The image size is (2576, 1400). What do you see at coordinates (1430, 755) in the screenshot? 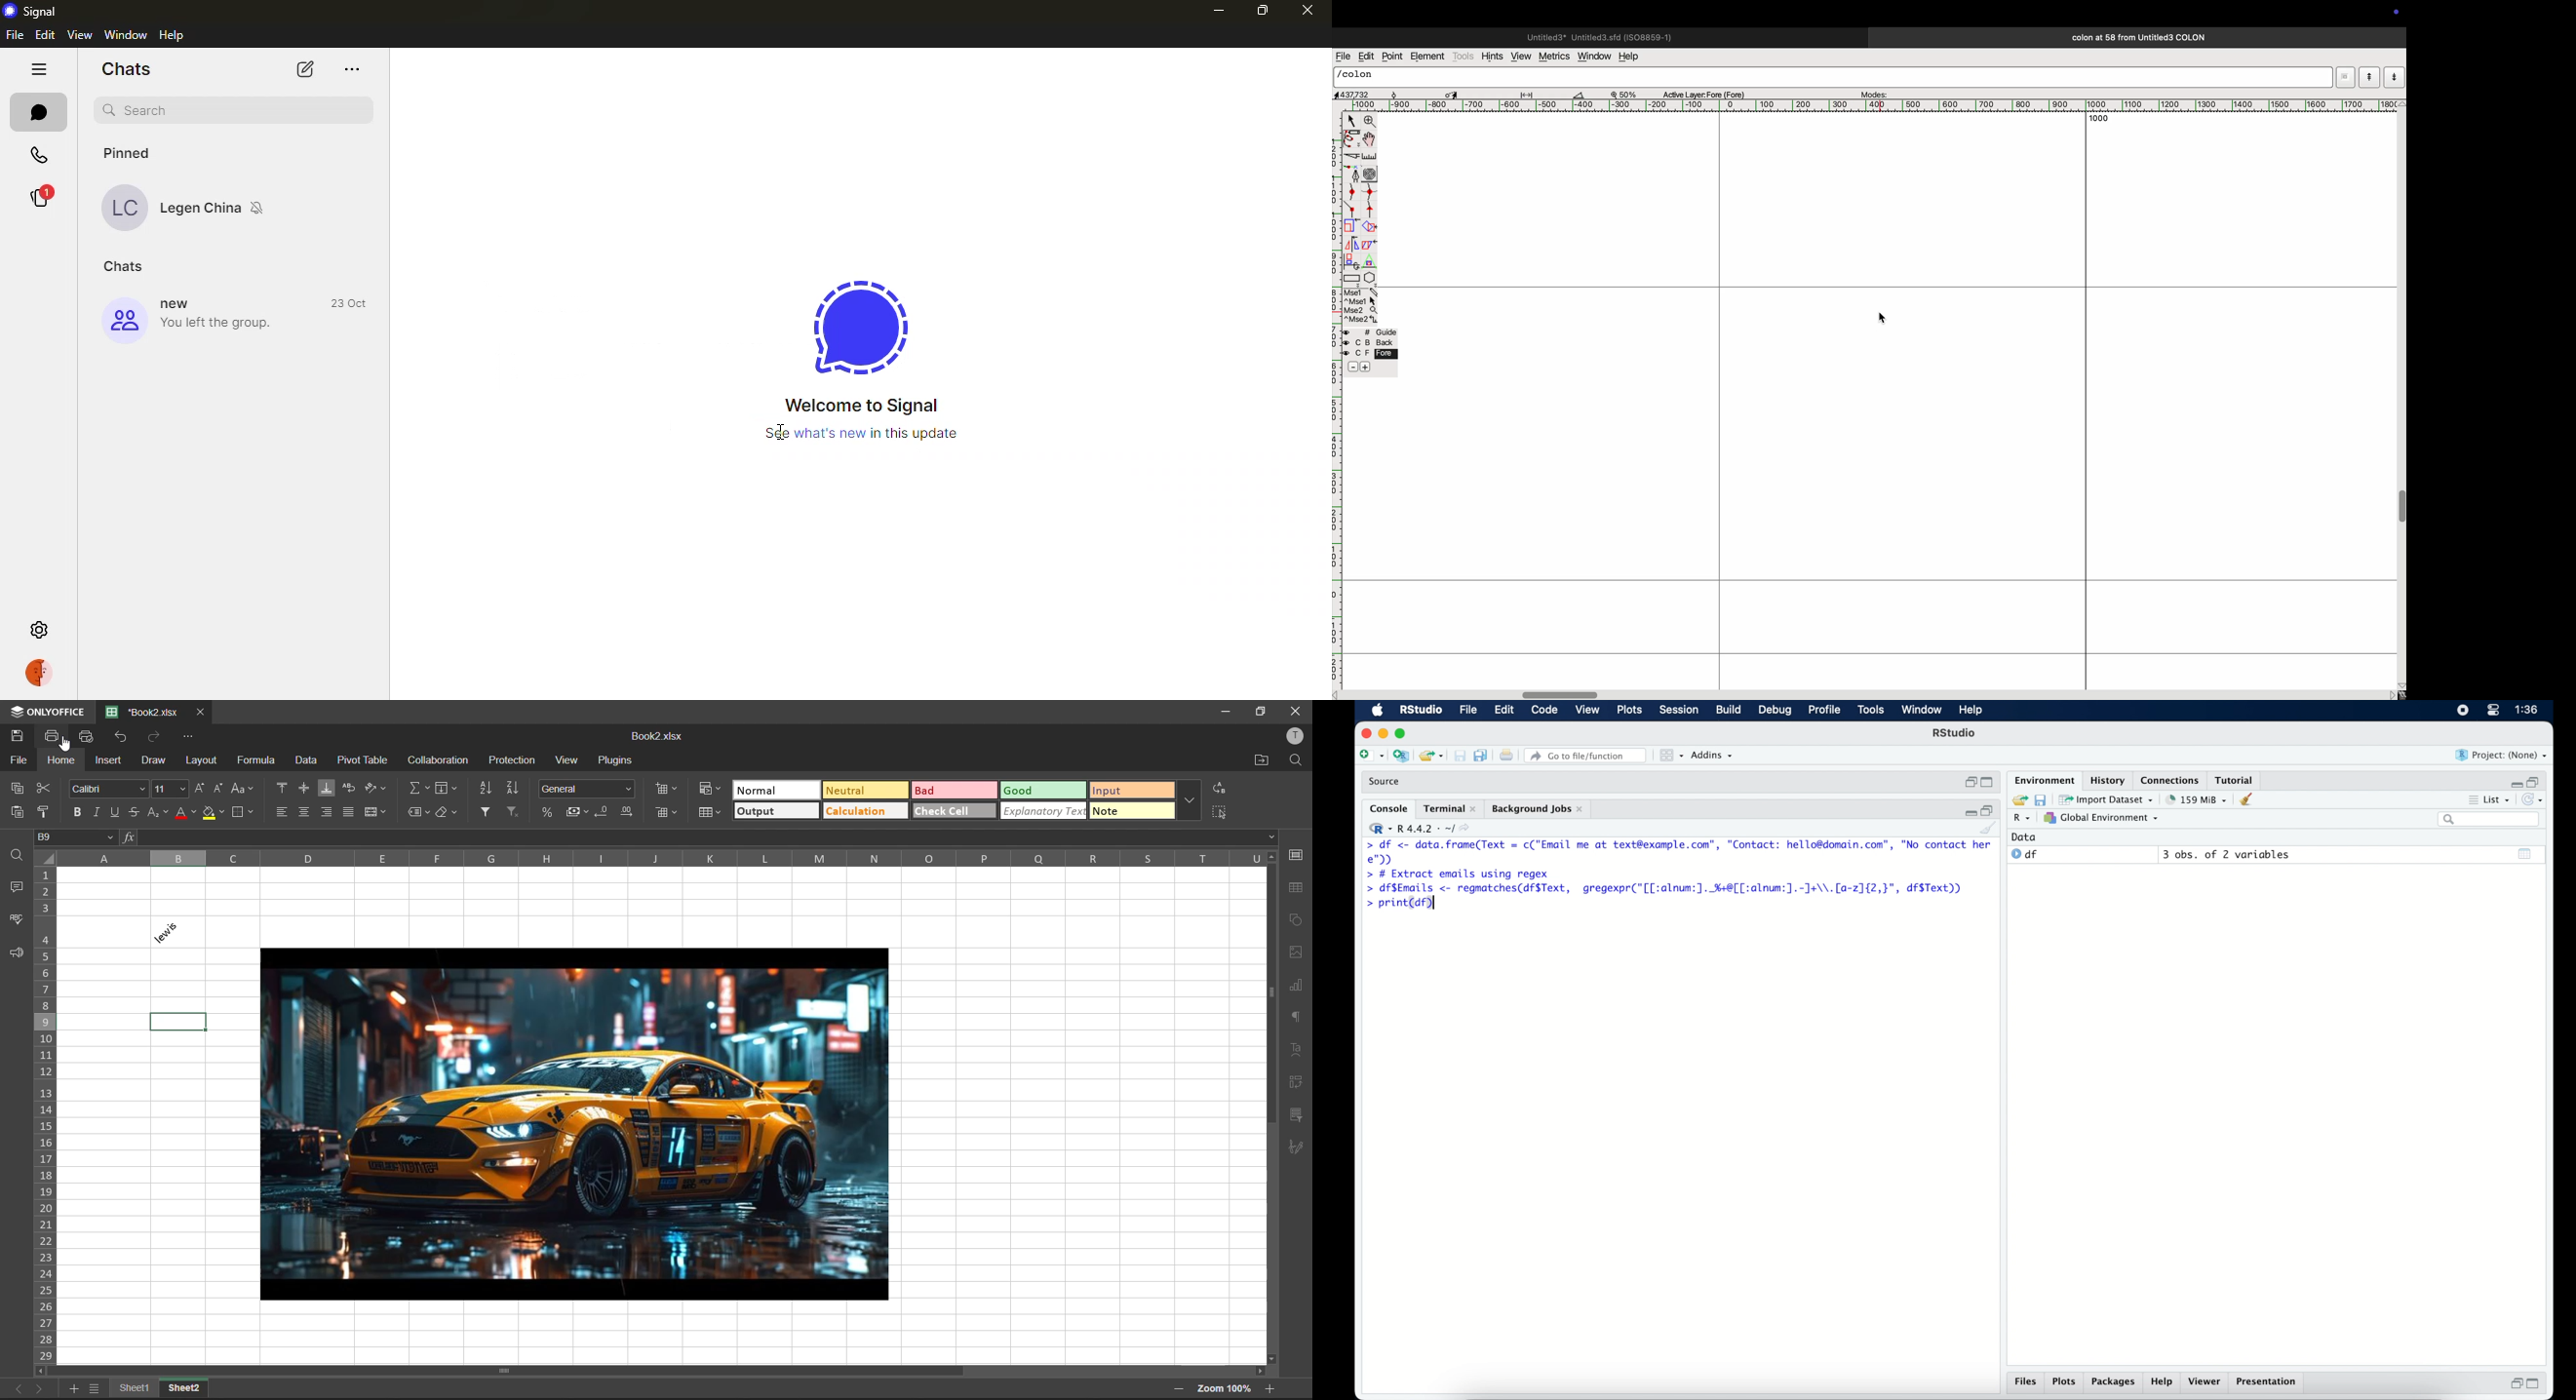
I see `open existing project` at bounding box center [1430, 755].